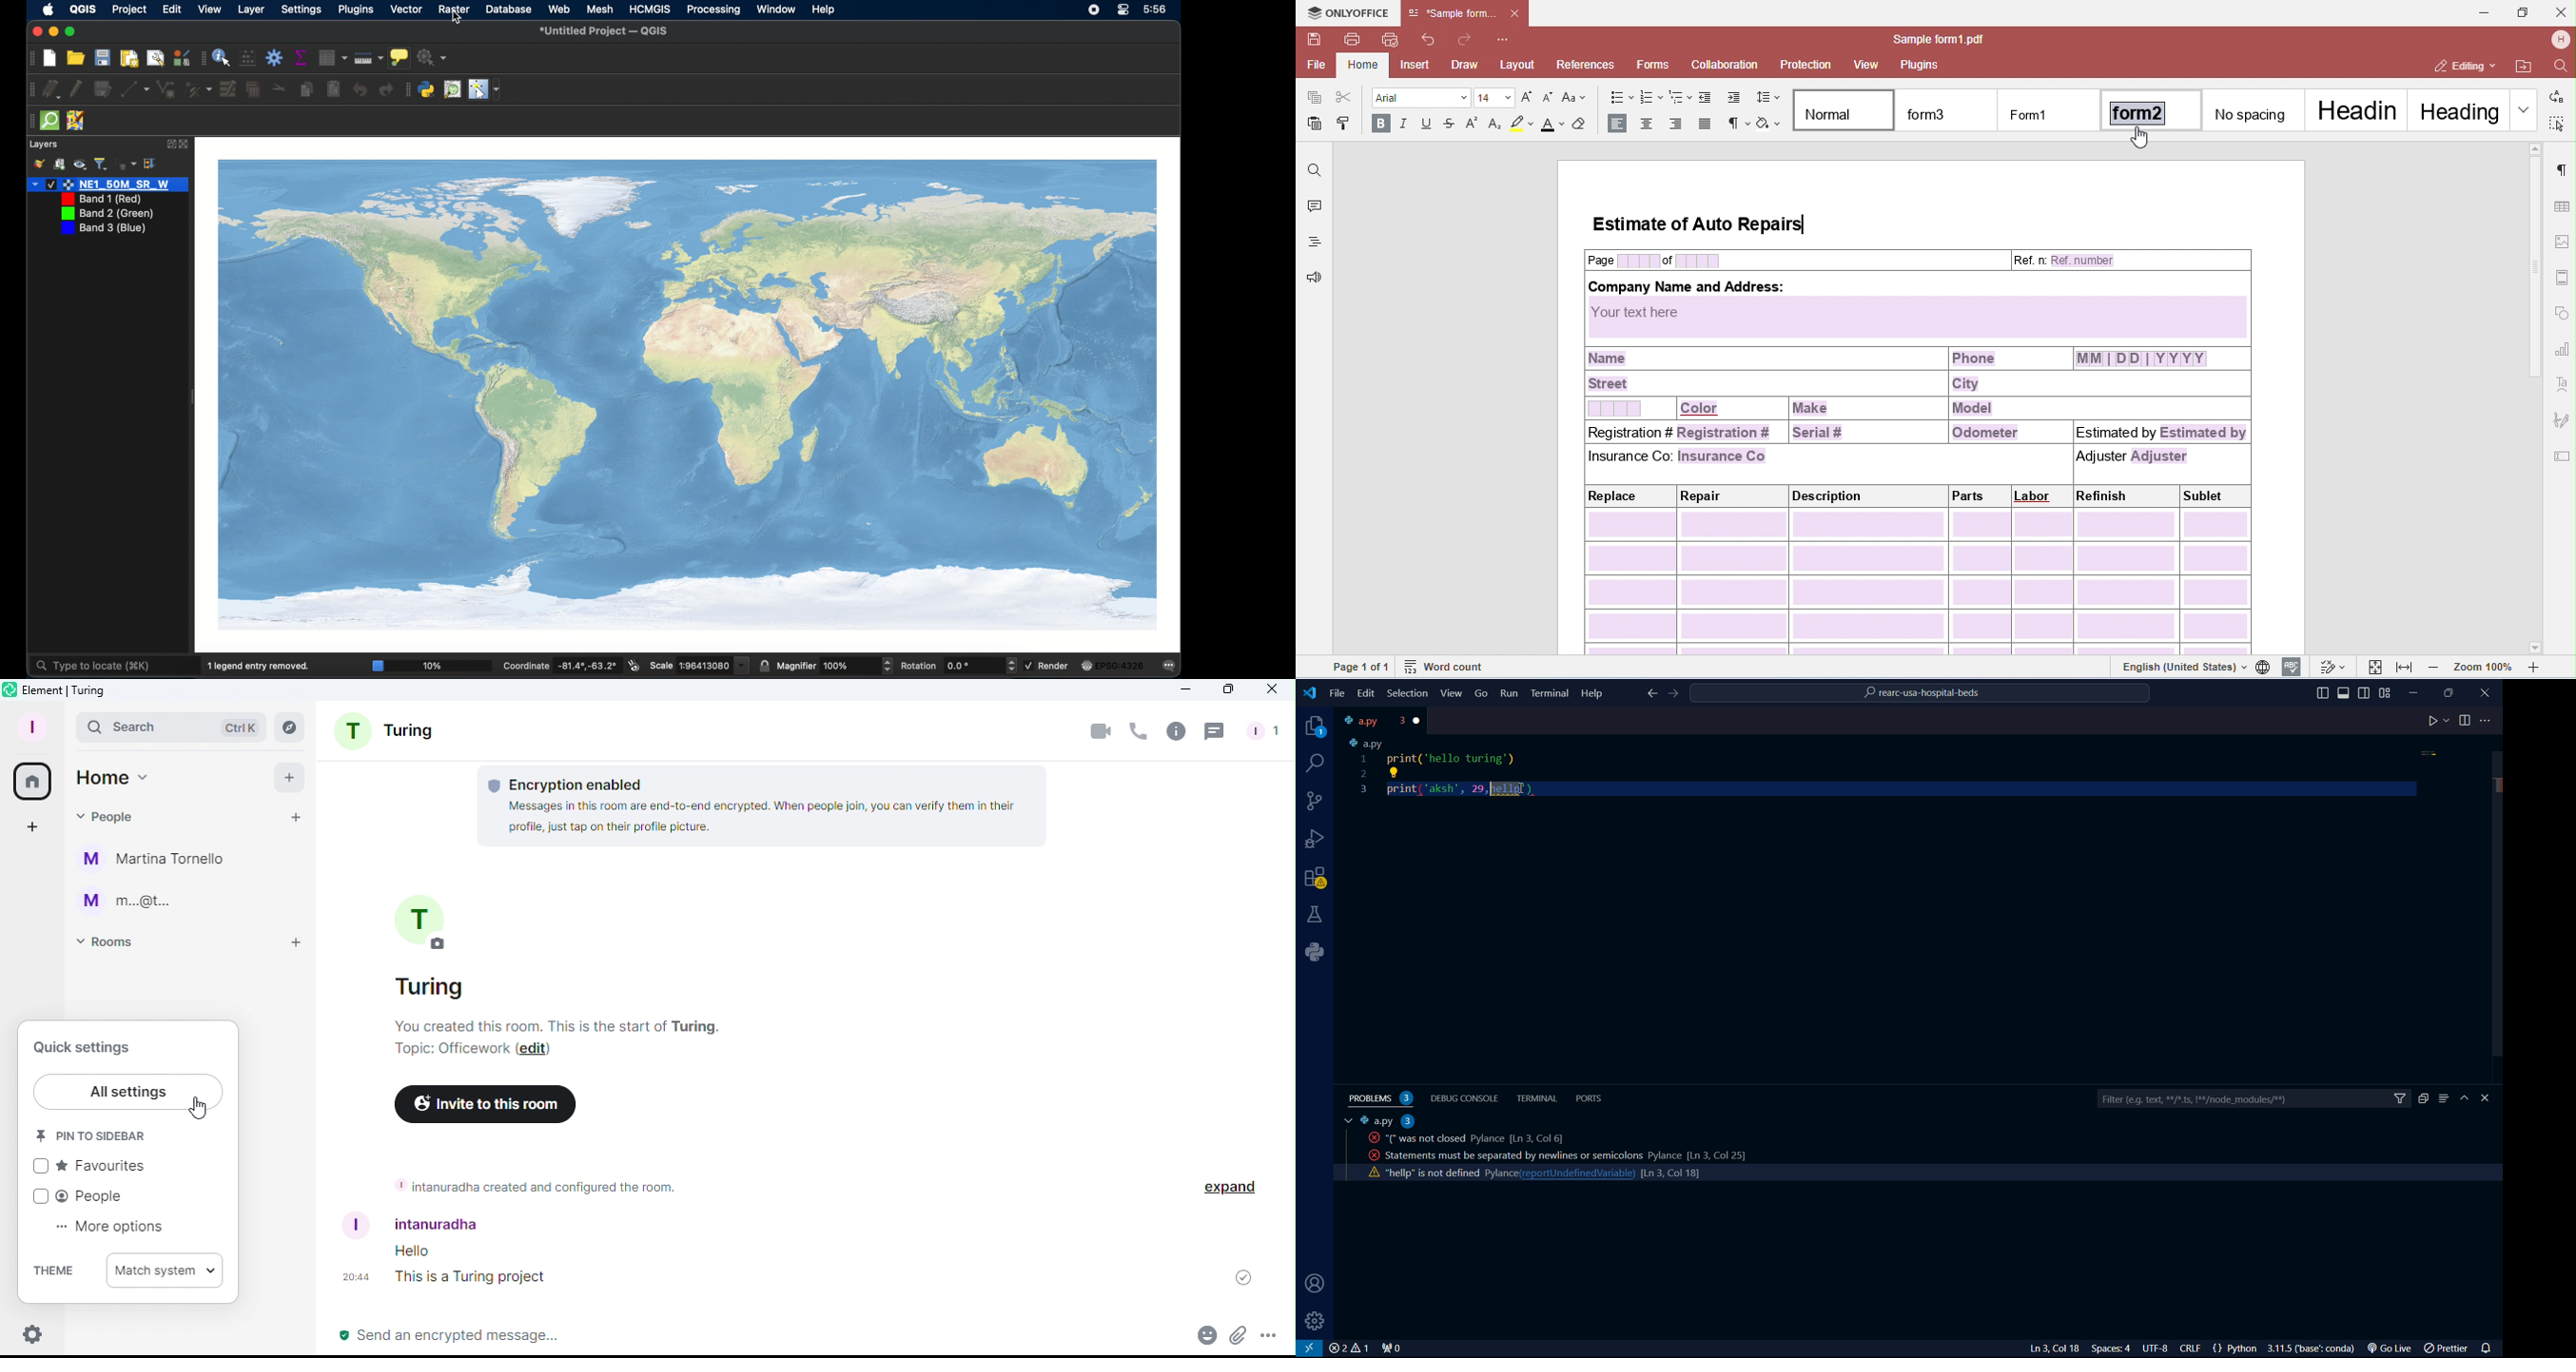  I want to click on more options, so click(2487, 720).